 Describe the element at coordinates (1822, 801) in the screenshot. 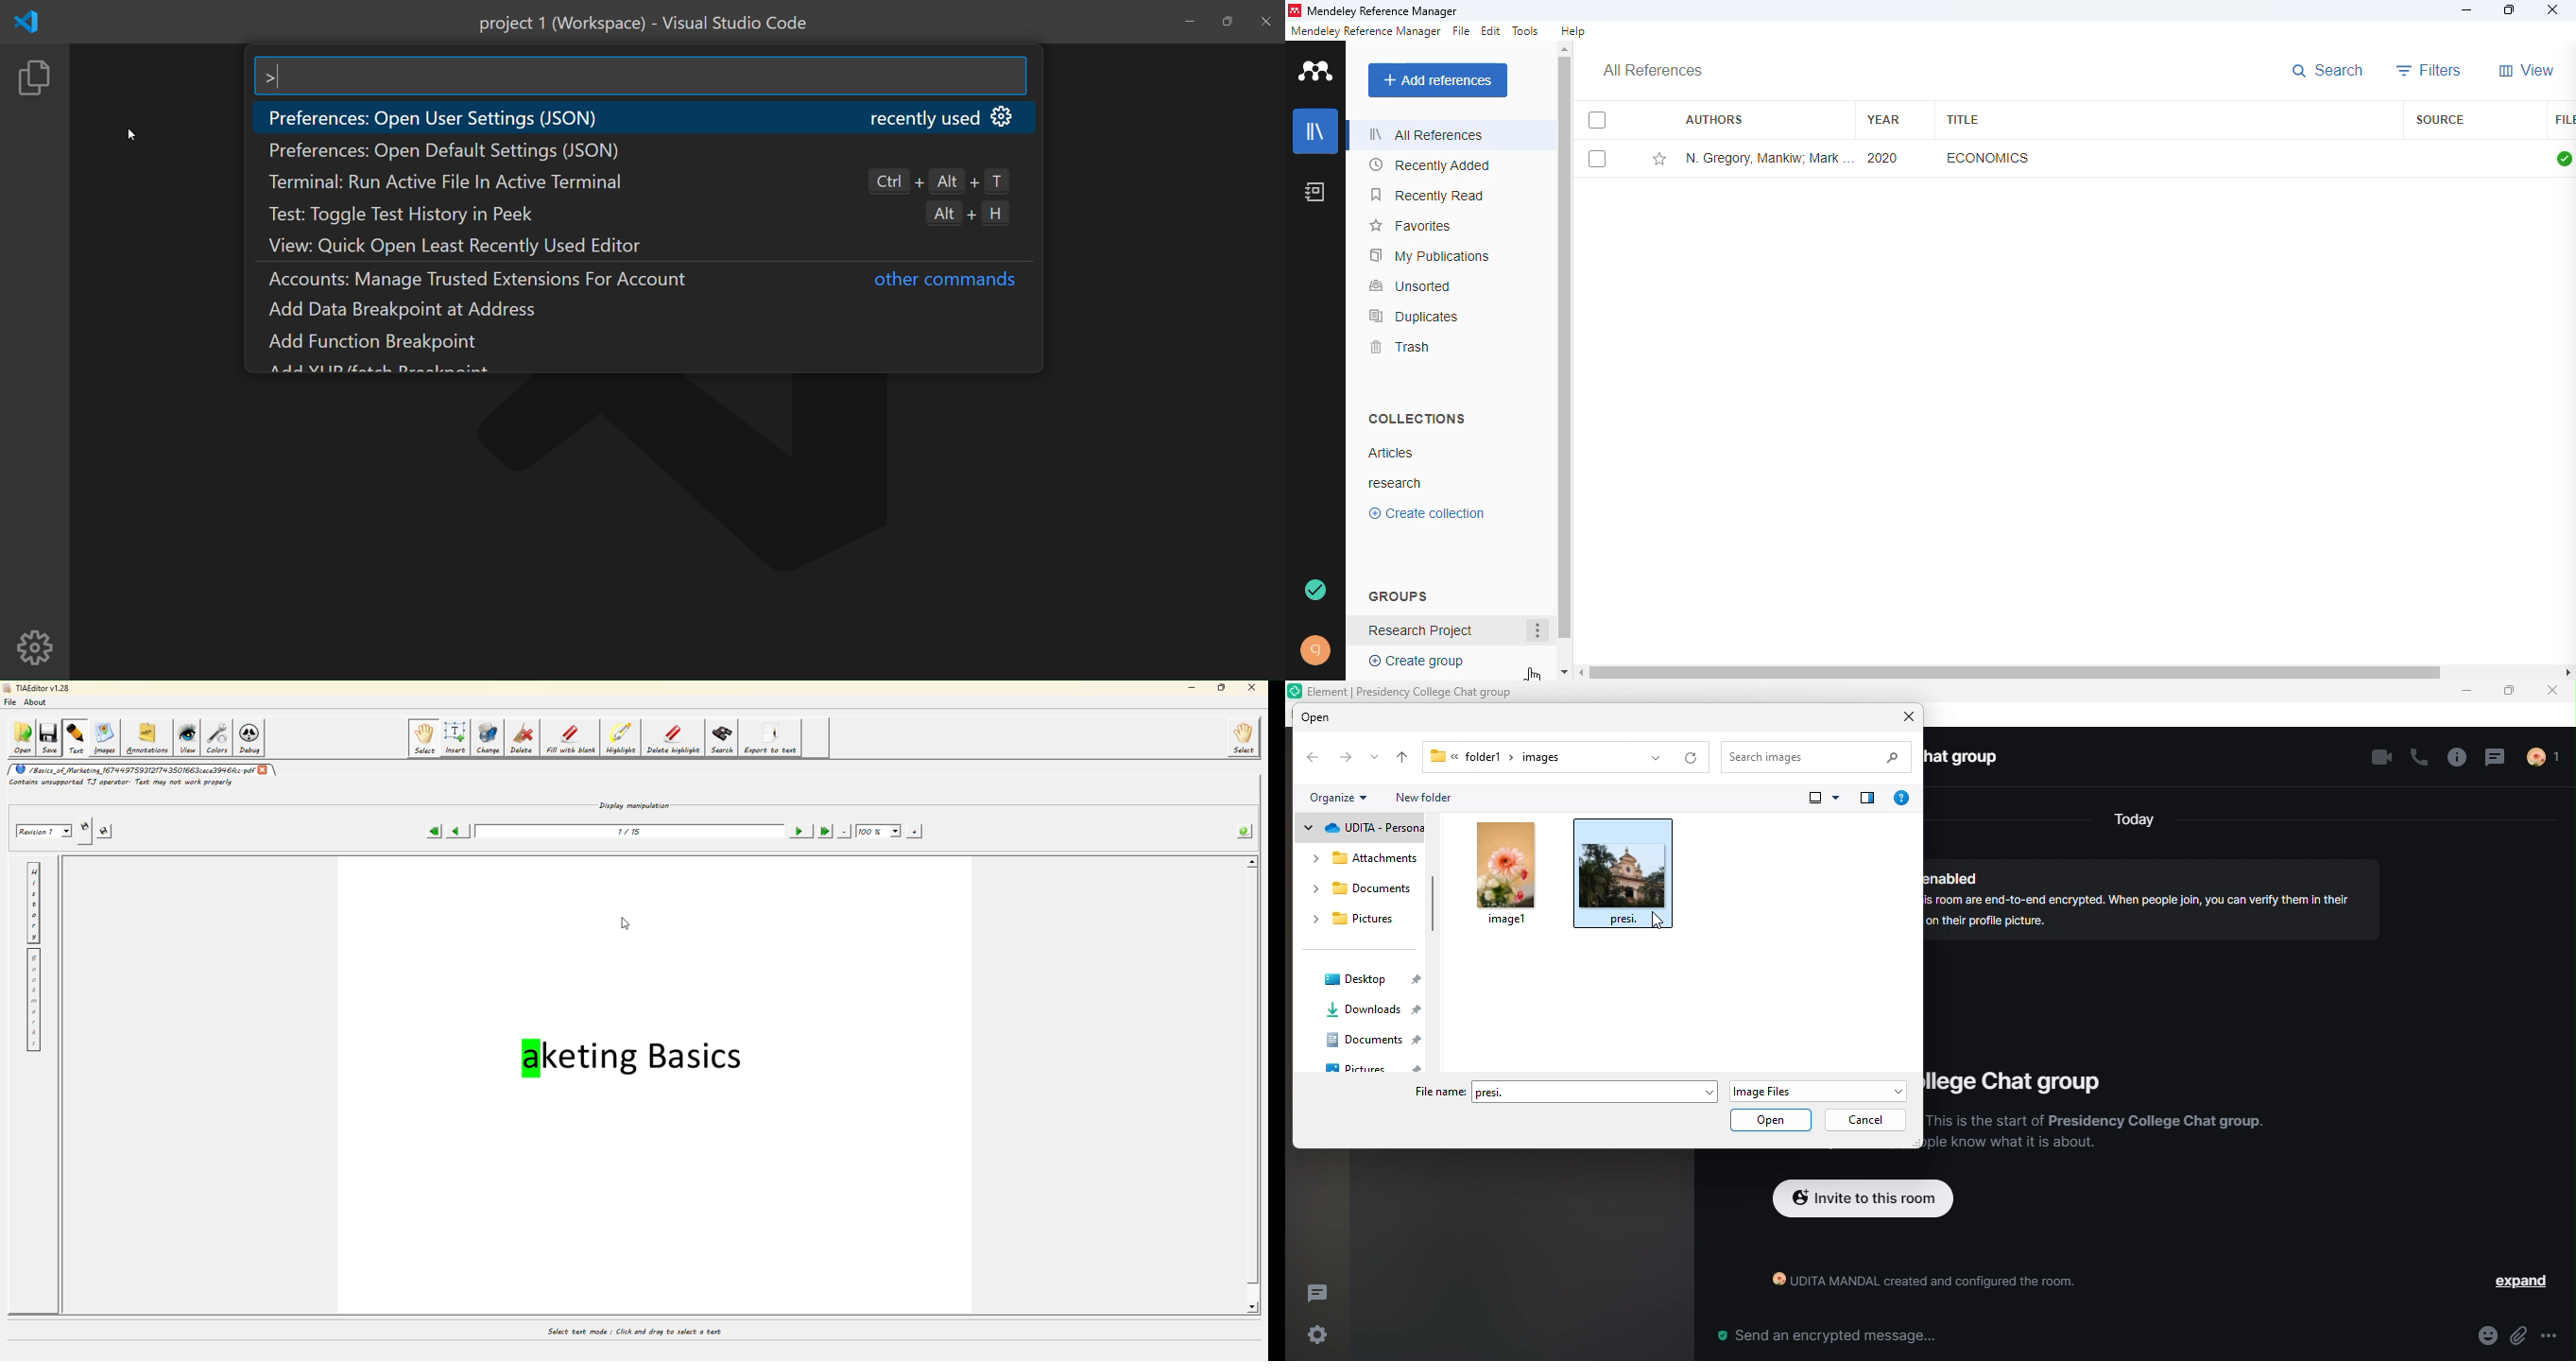

I see `change your view` at that location.